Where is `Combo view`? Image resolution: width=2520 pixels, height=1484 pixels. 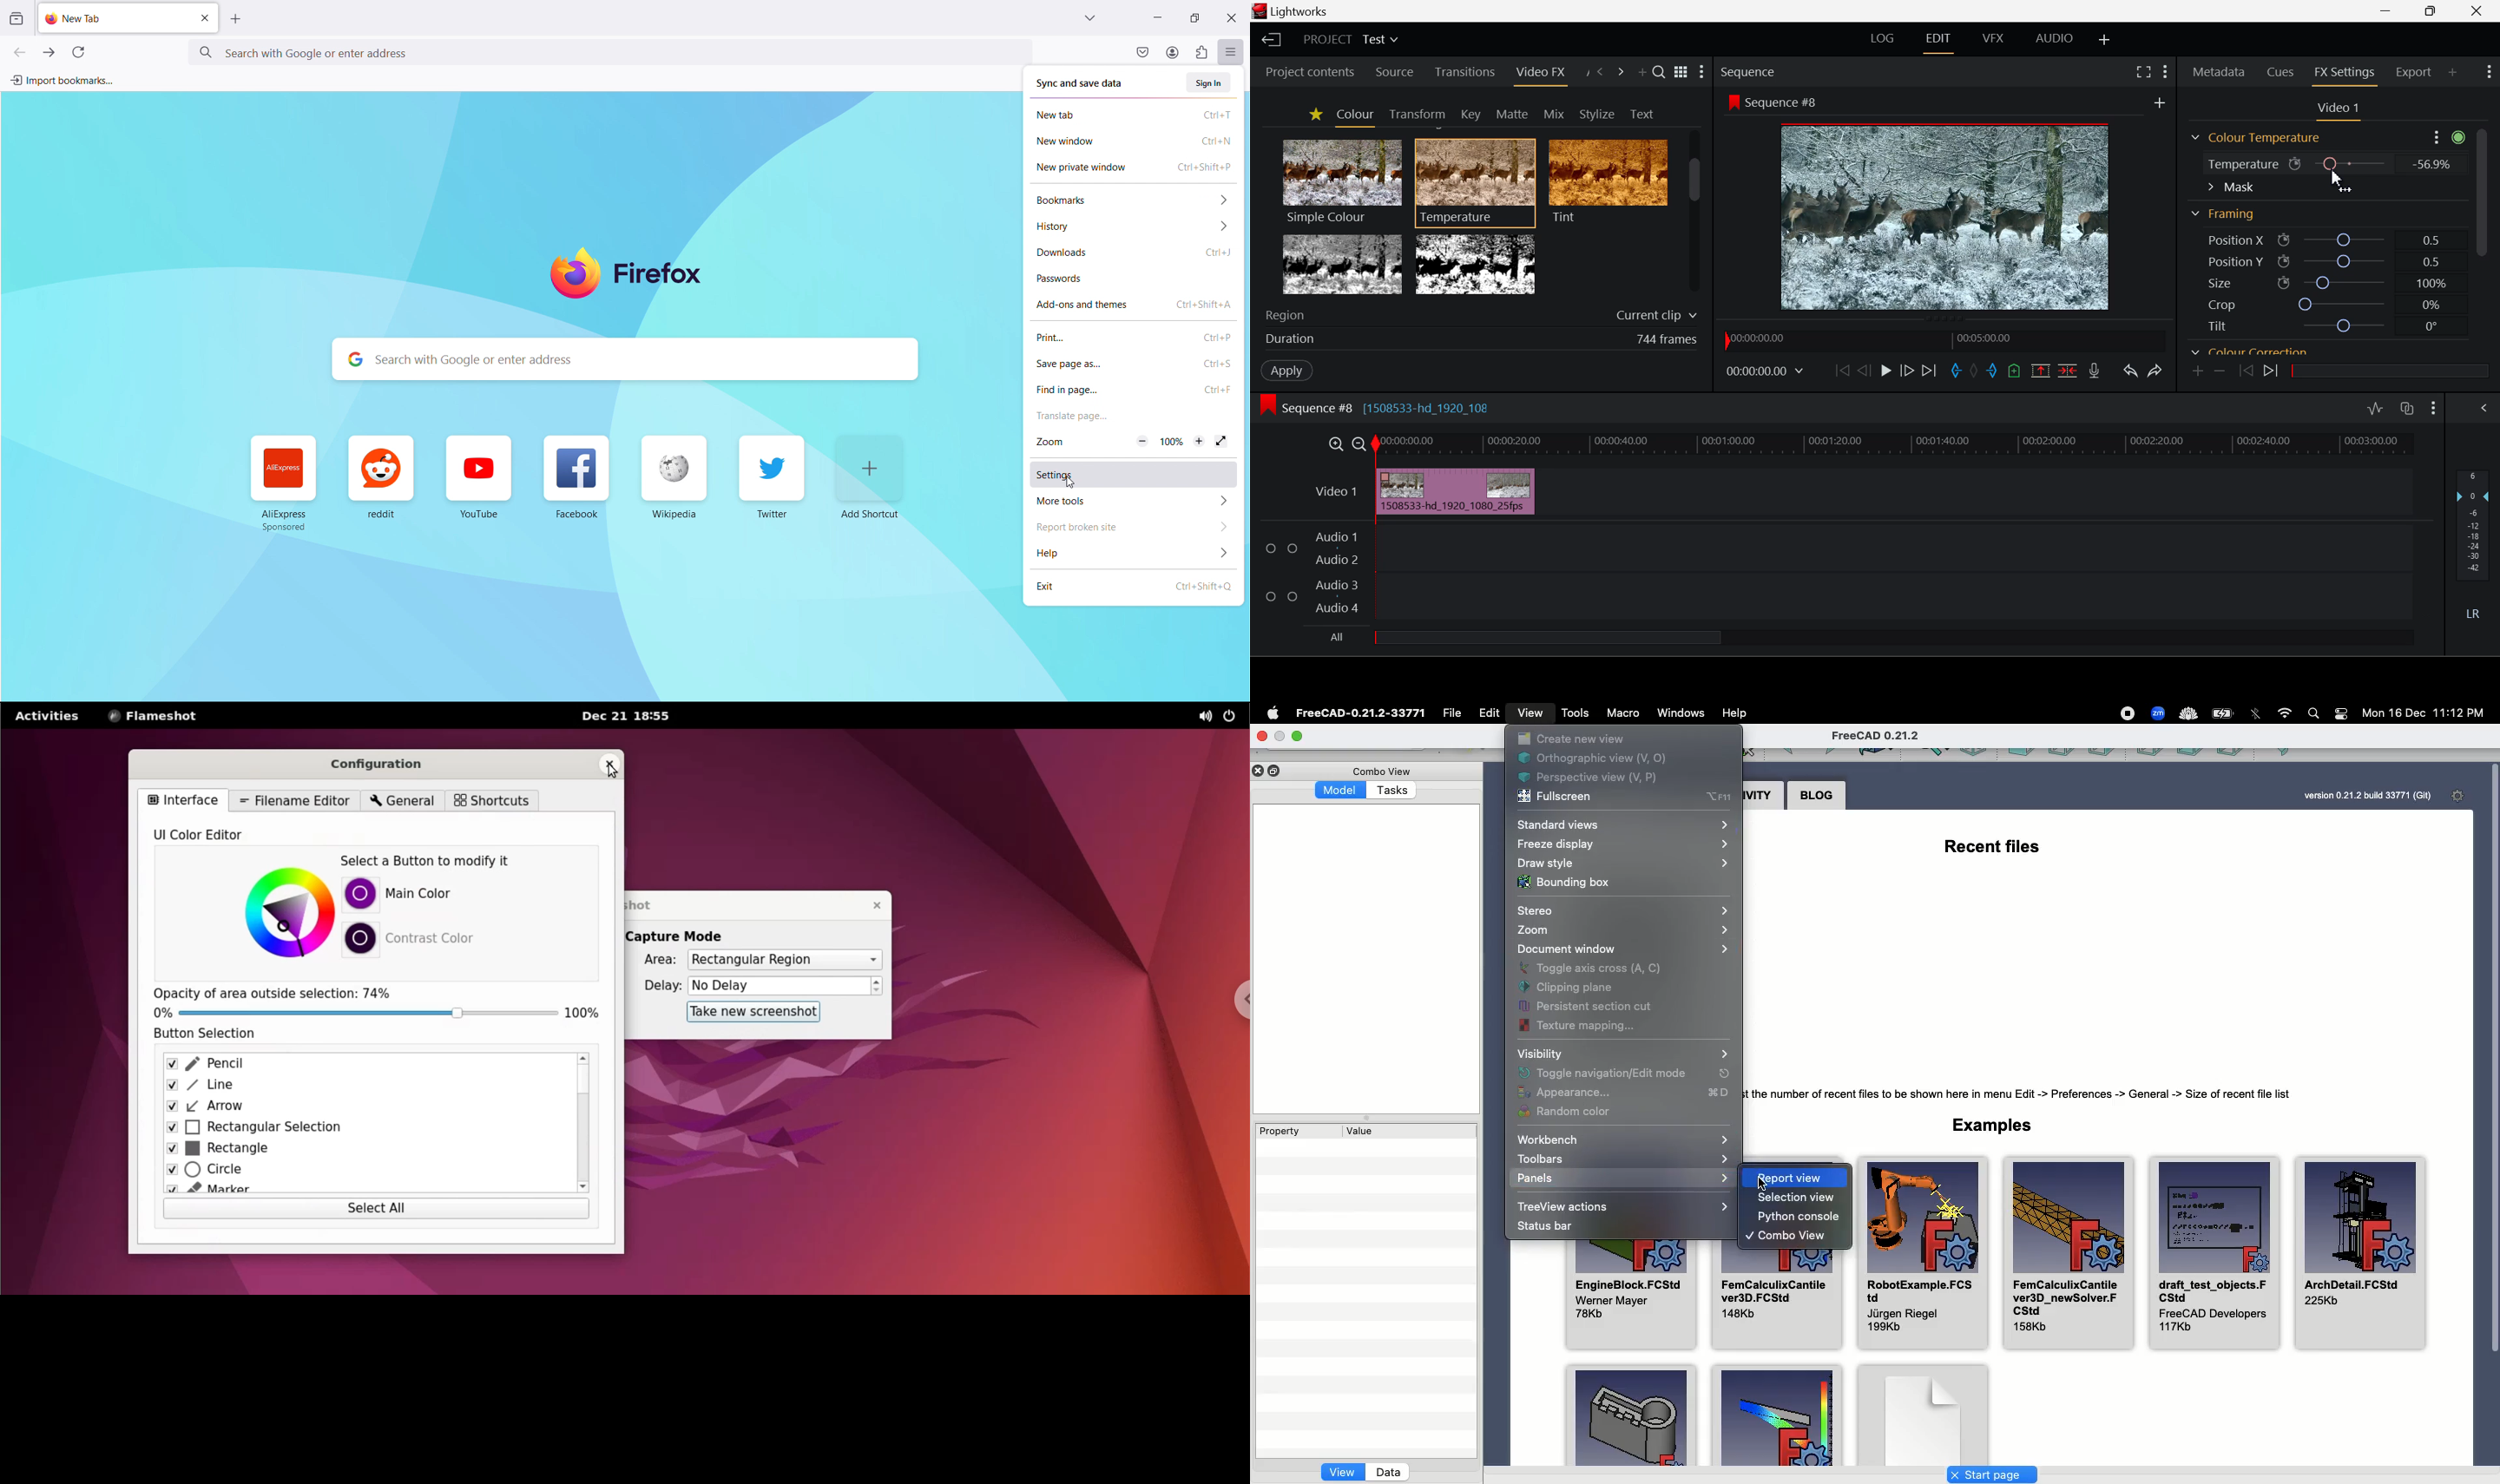
Combo view is located at coordinates (1382, 771).